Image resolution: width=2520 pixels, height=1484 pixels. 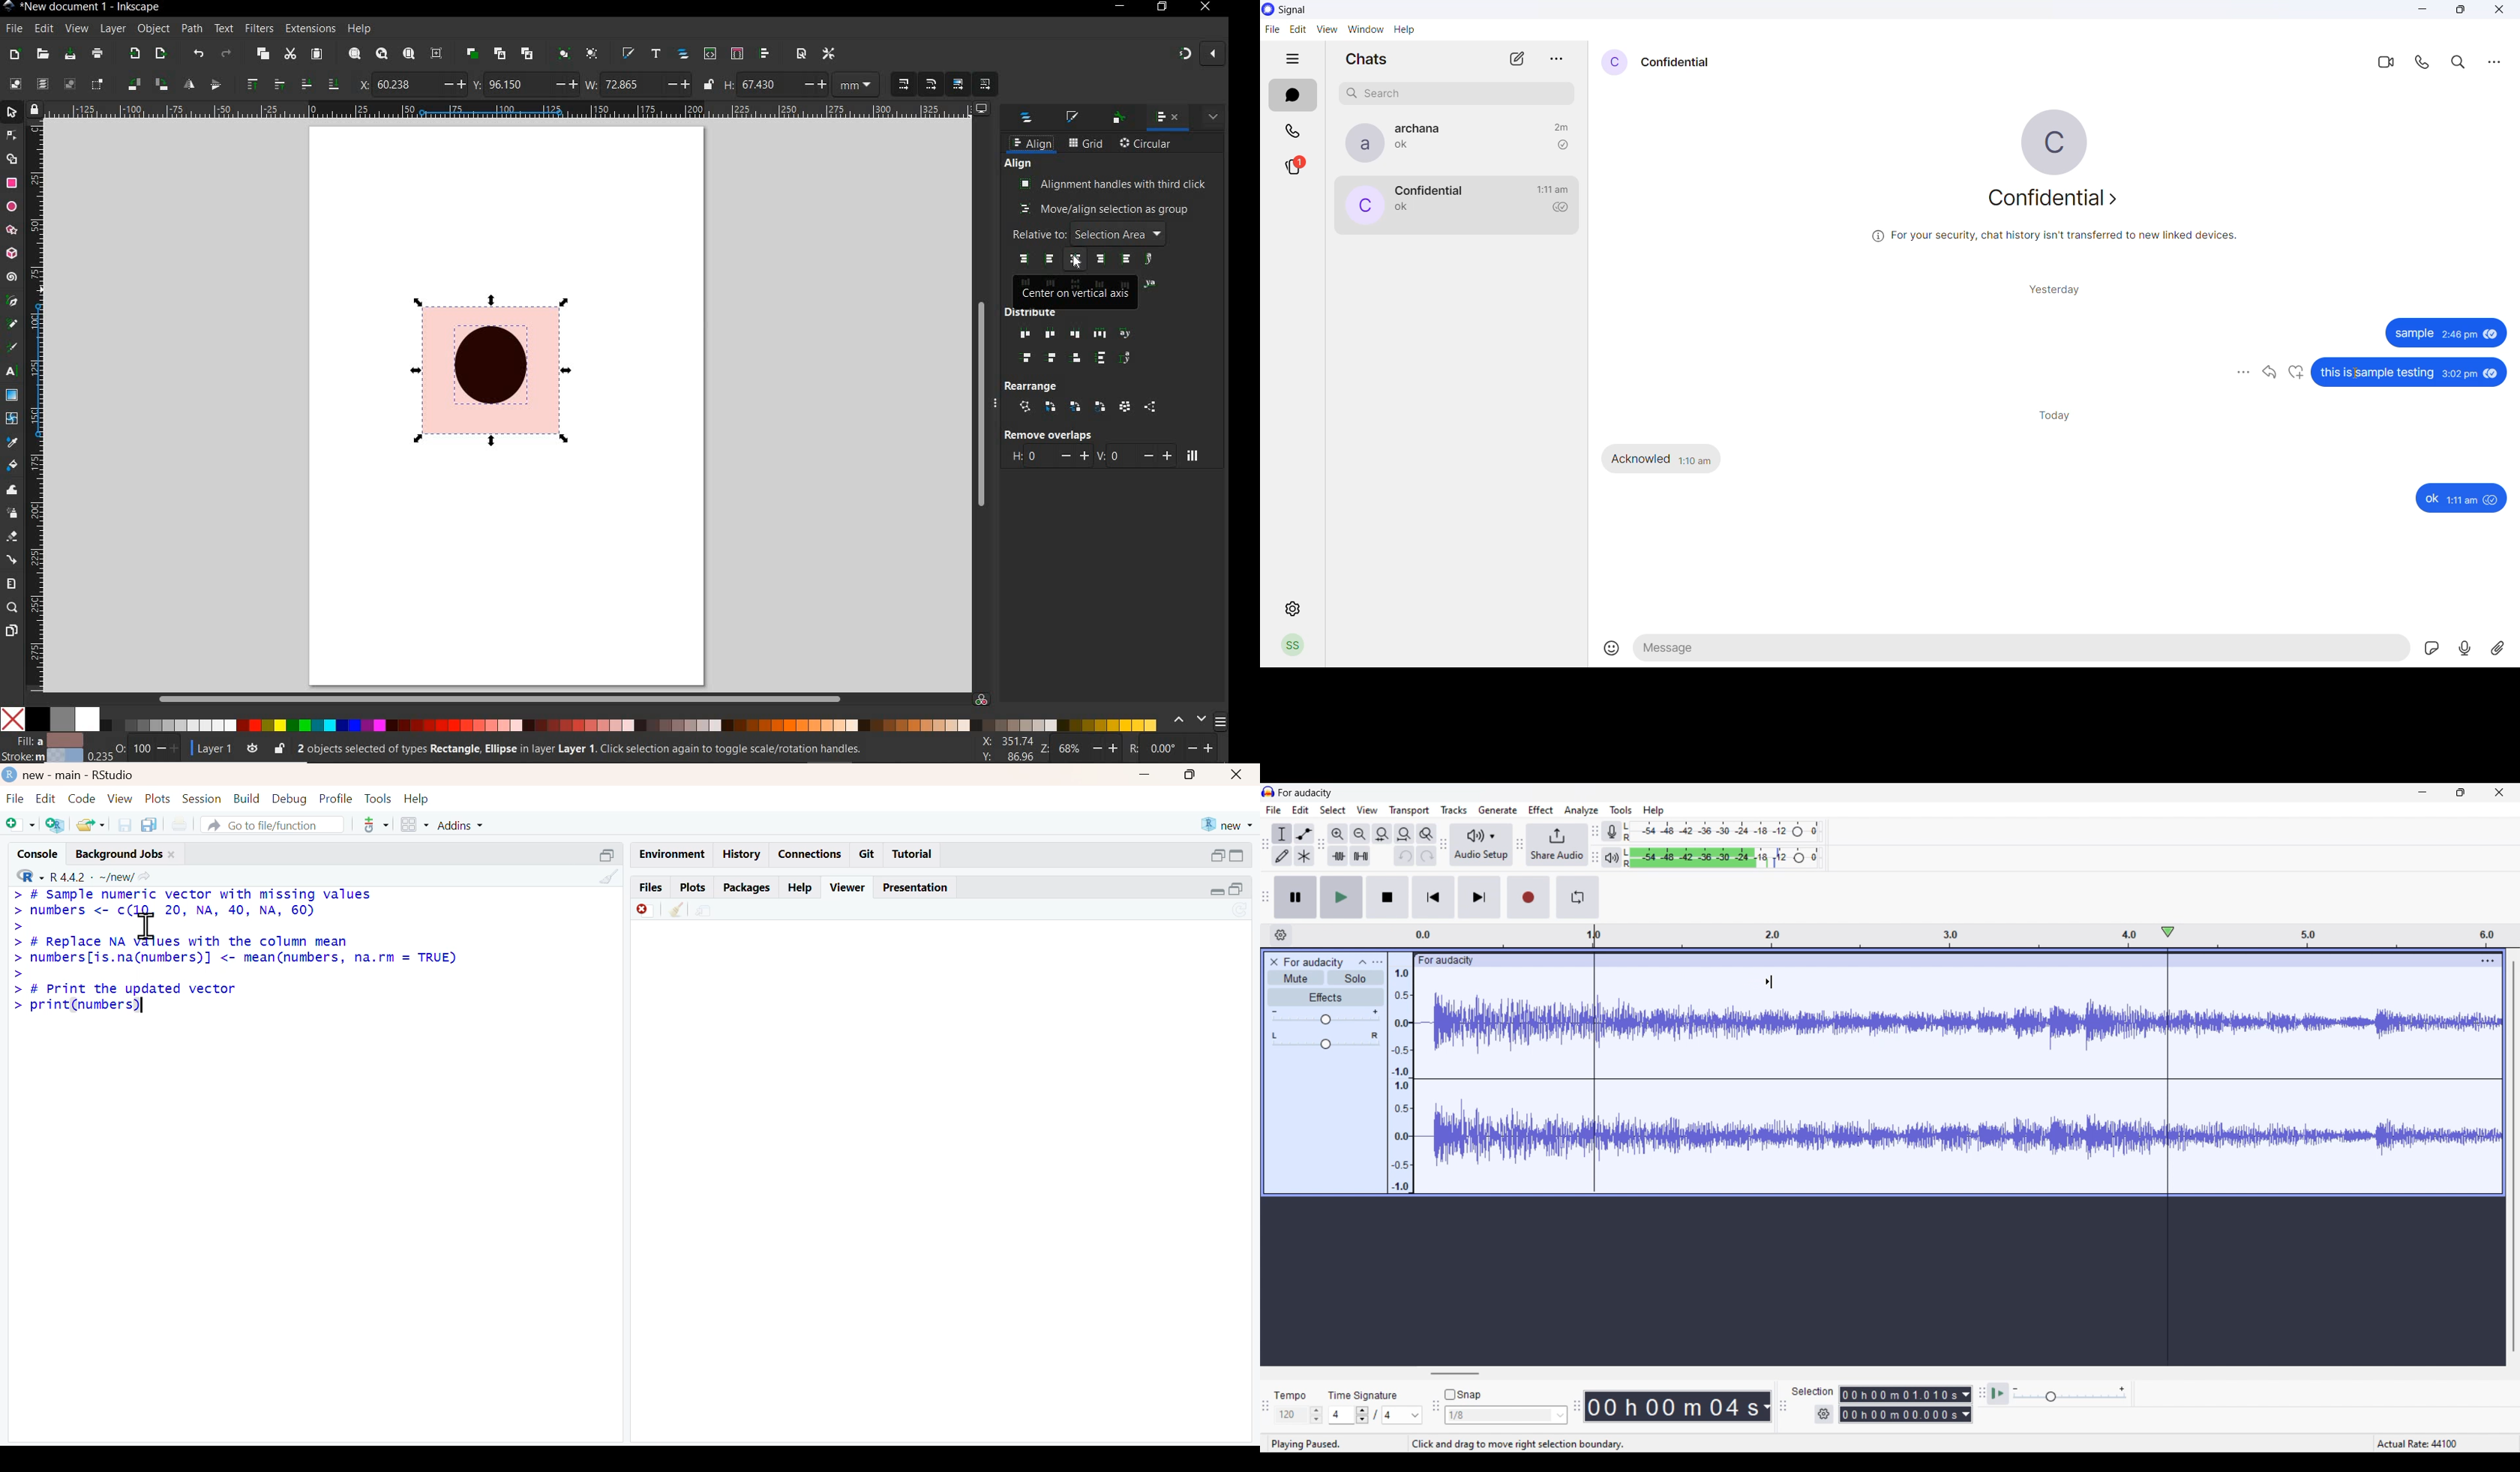 I want to click on ALIGN LEFT EDGES OF OBJECTS TO THE RIGHT EDGE OF ANCHOR, so click(x=1126, y=260).